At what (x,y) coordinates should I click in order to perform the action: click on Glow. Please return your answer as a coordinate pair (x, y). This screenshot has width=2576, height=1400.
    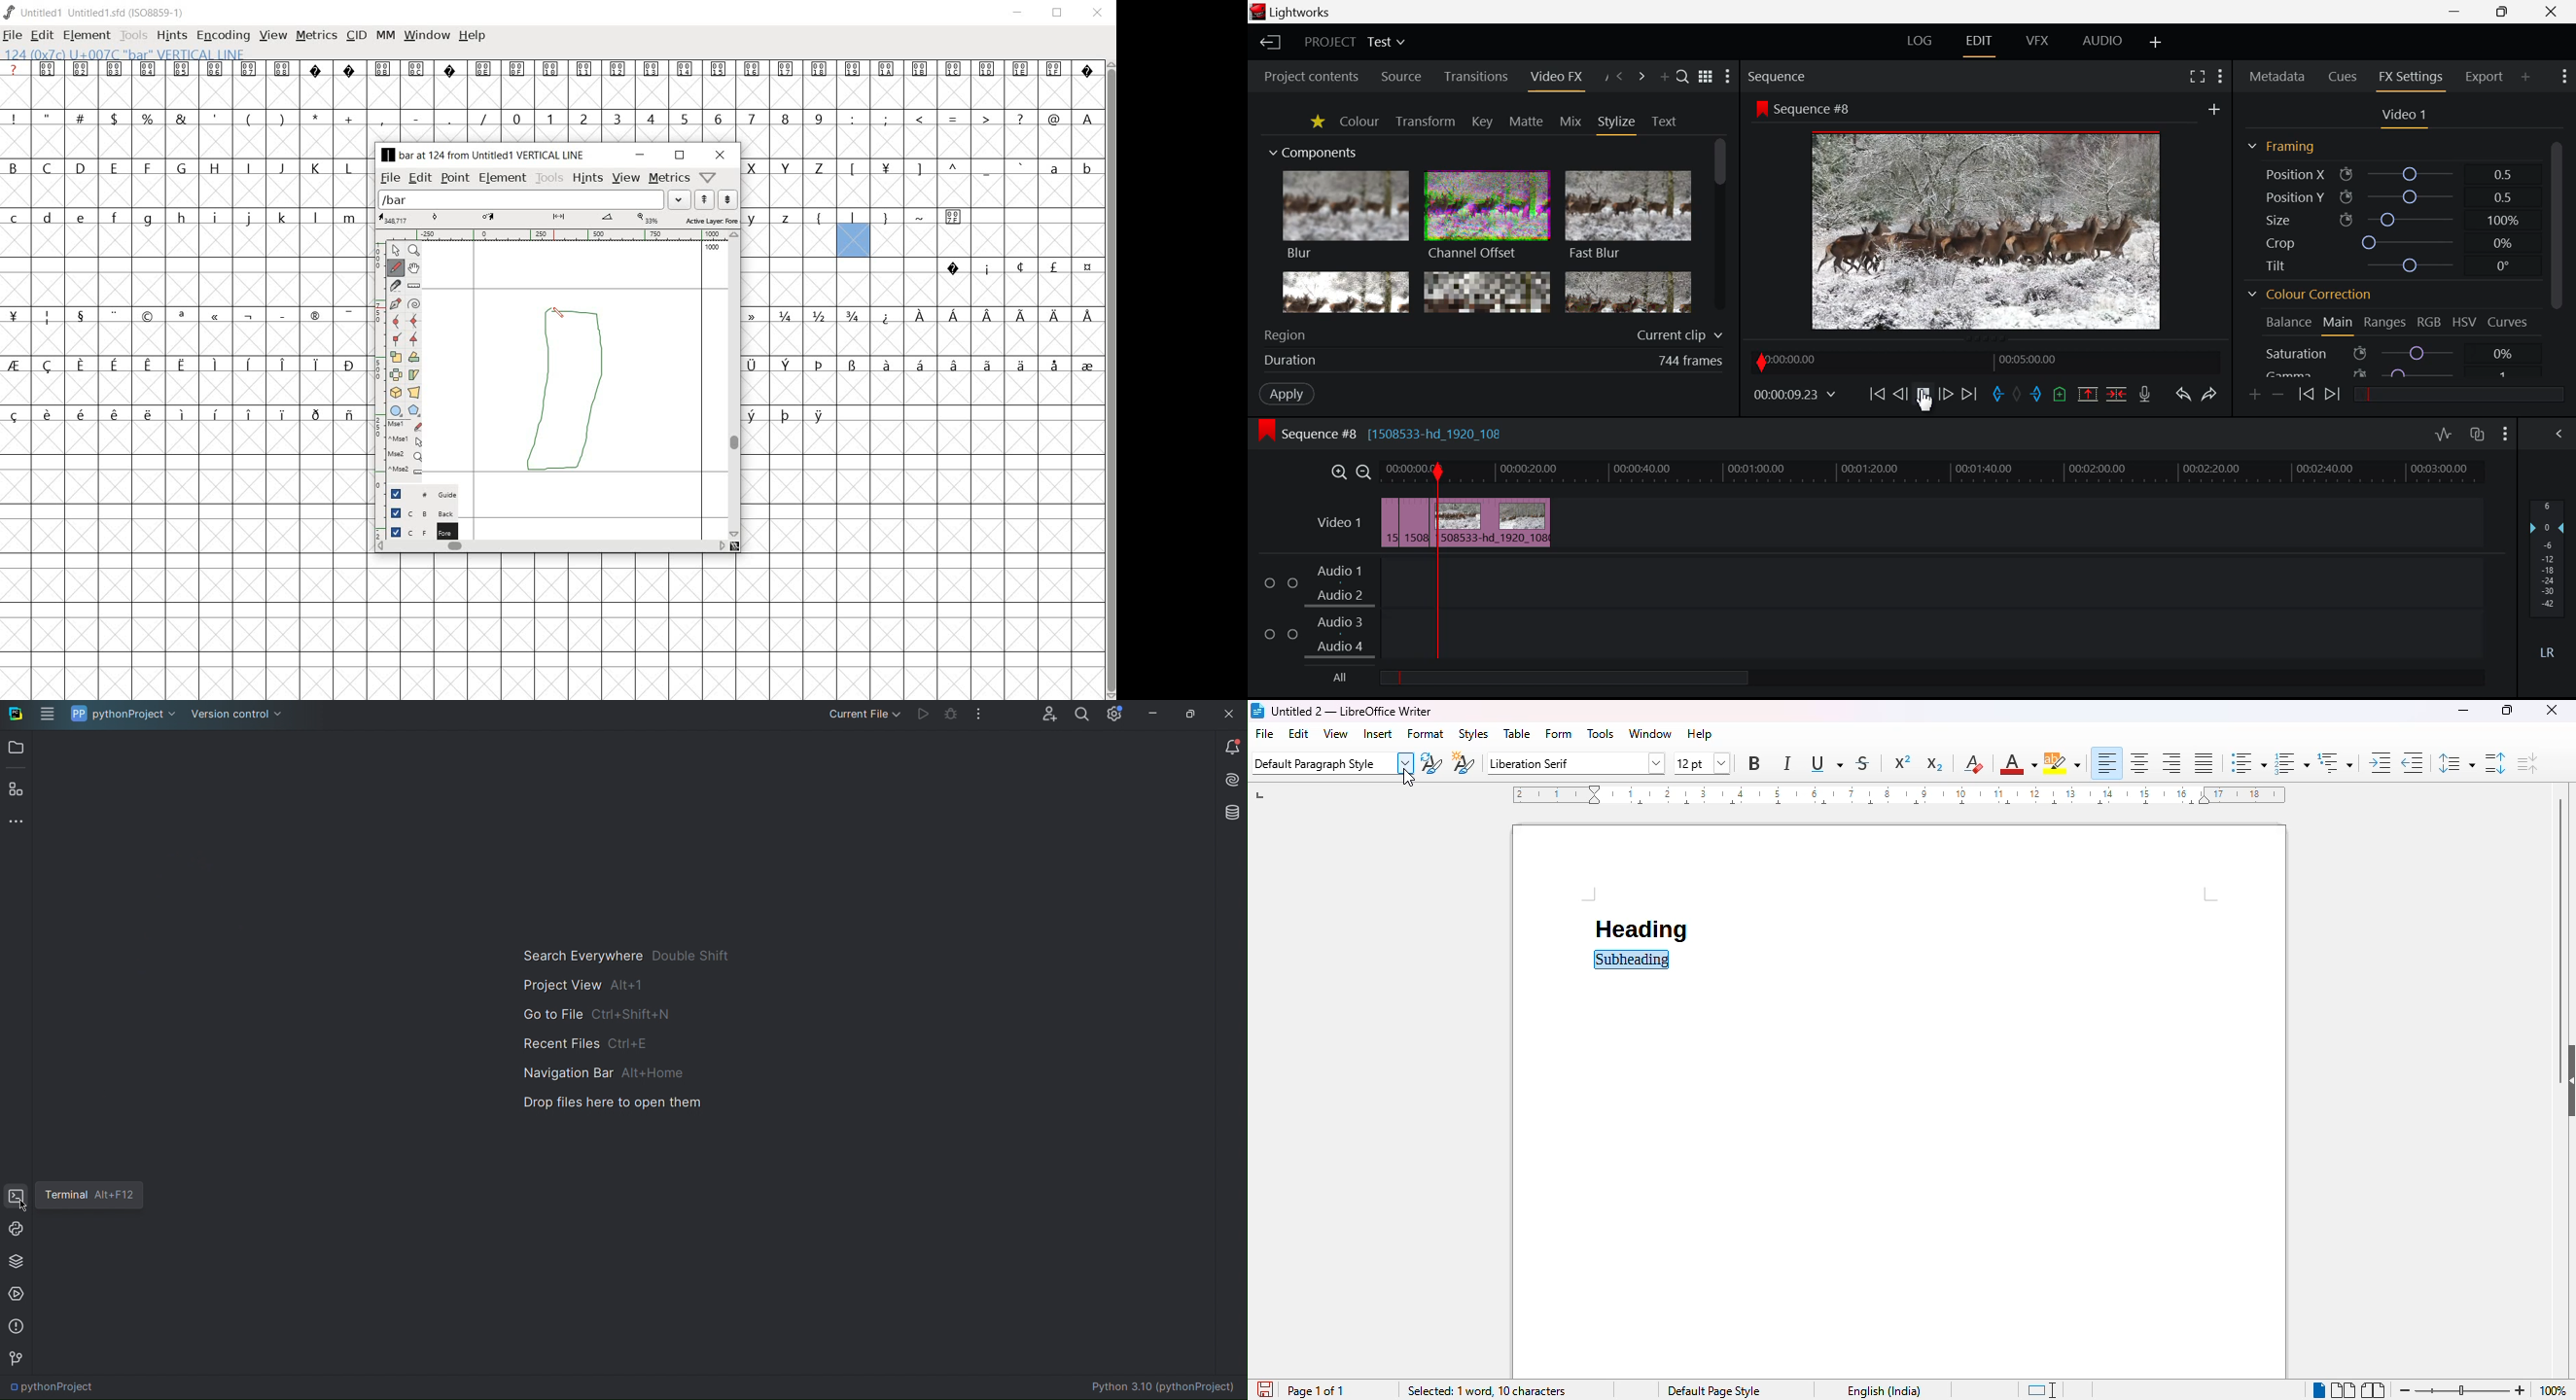
    Looking at the image, I should click on (1347, 293).